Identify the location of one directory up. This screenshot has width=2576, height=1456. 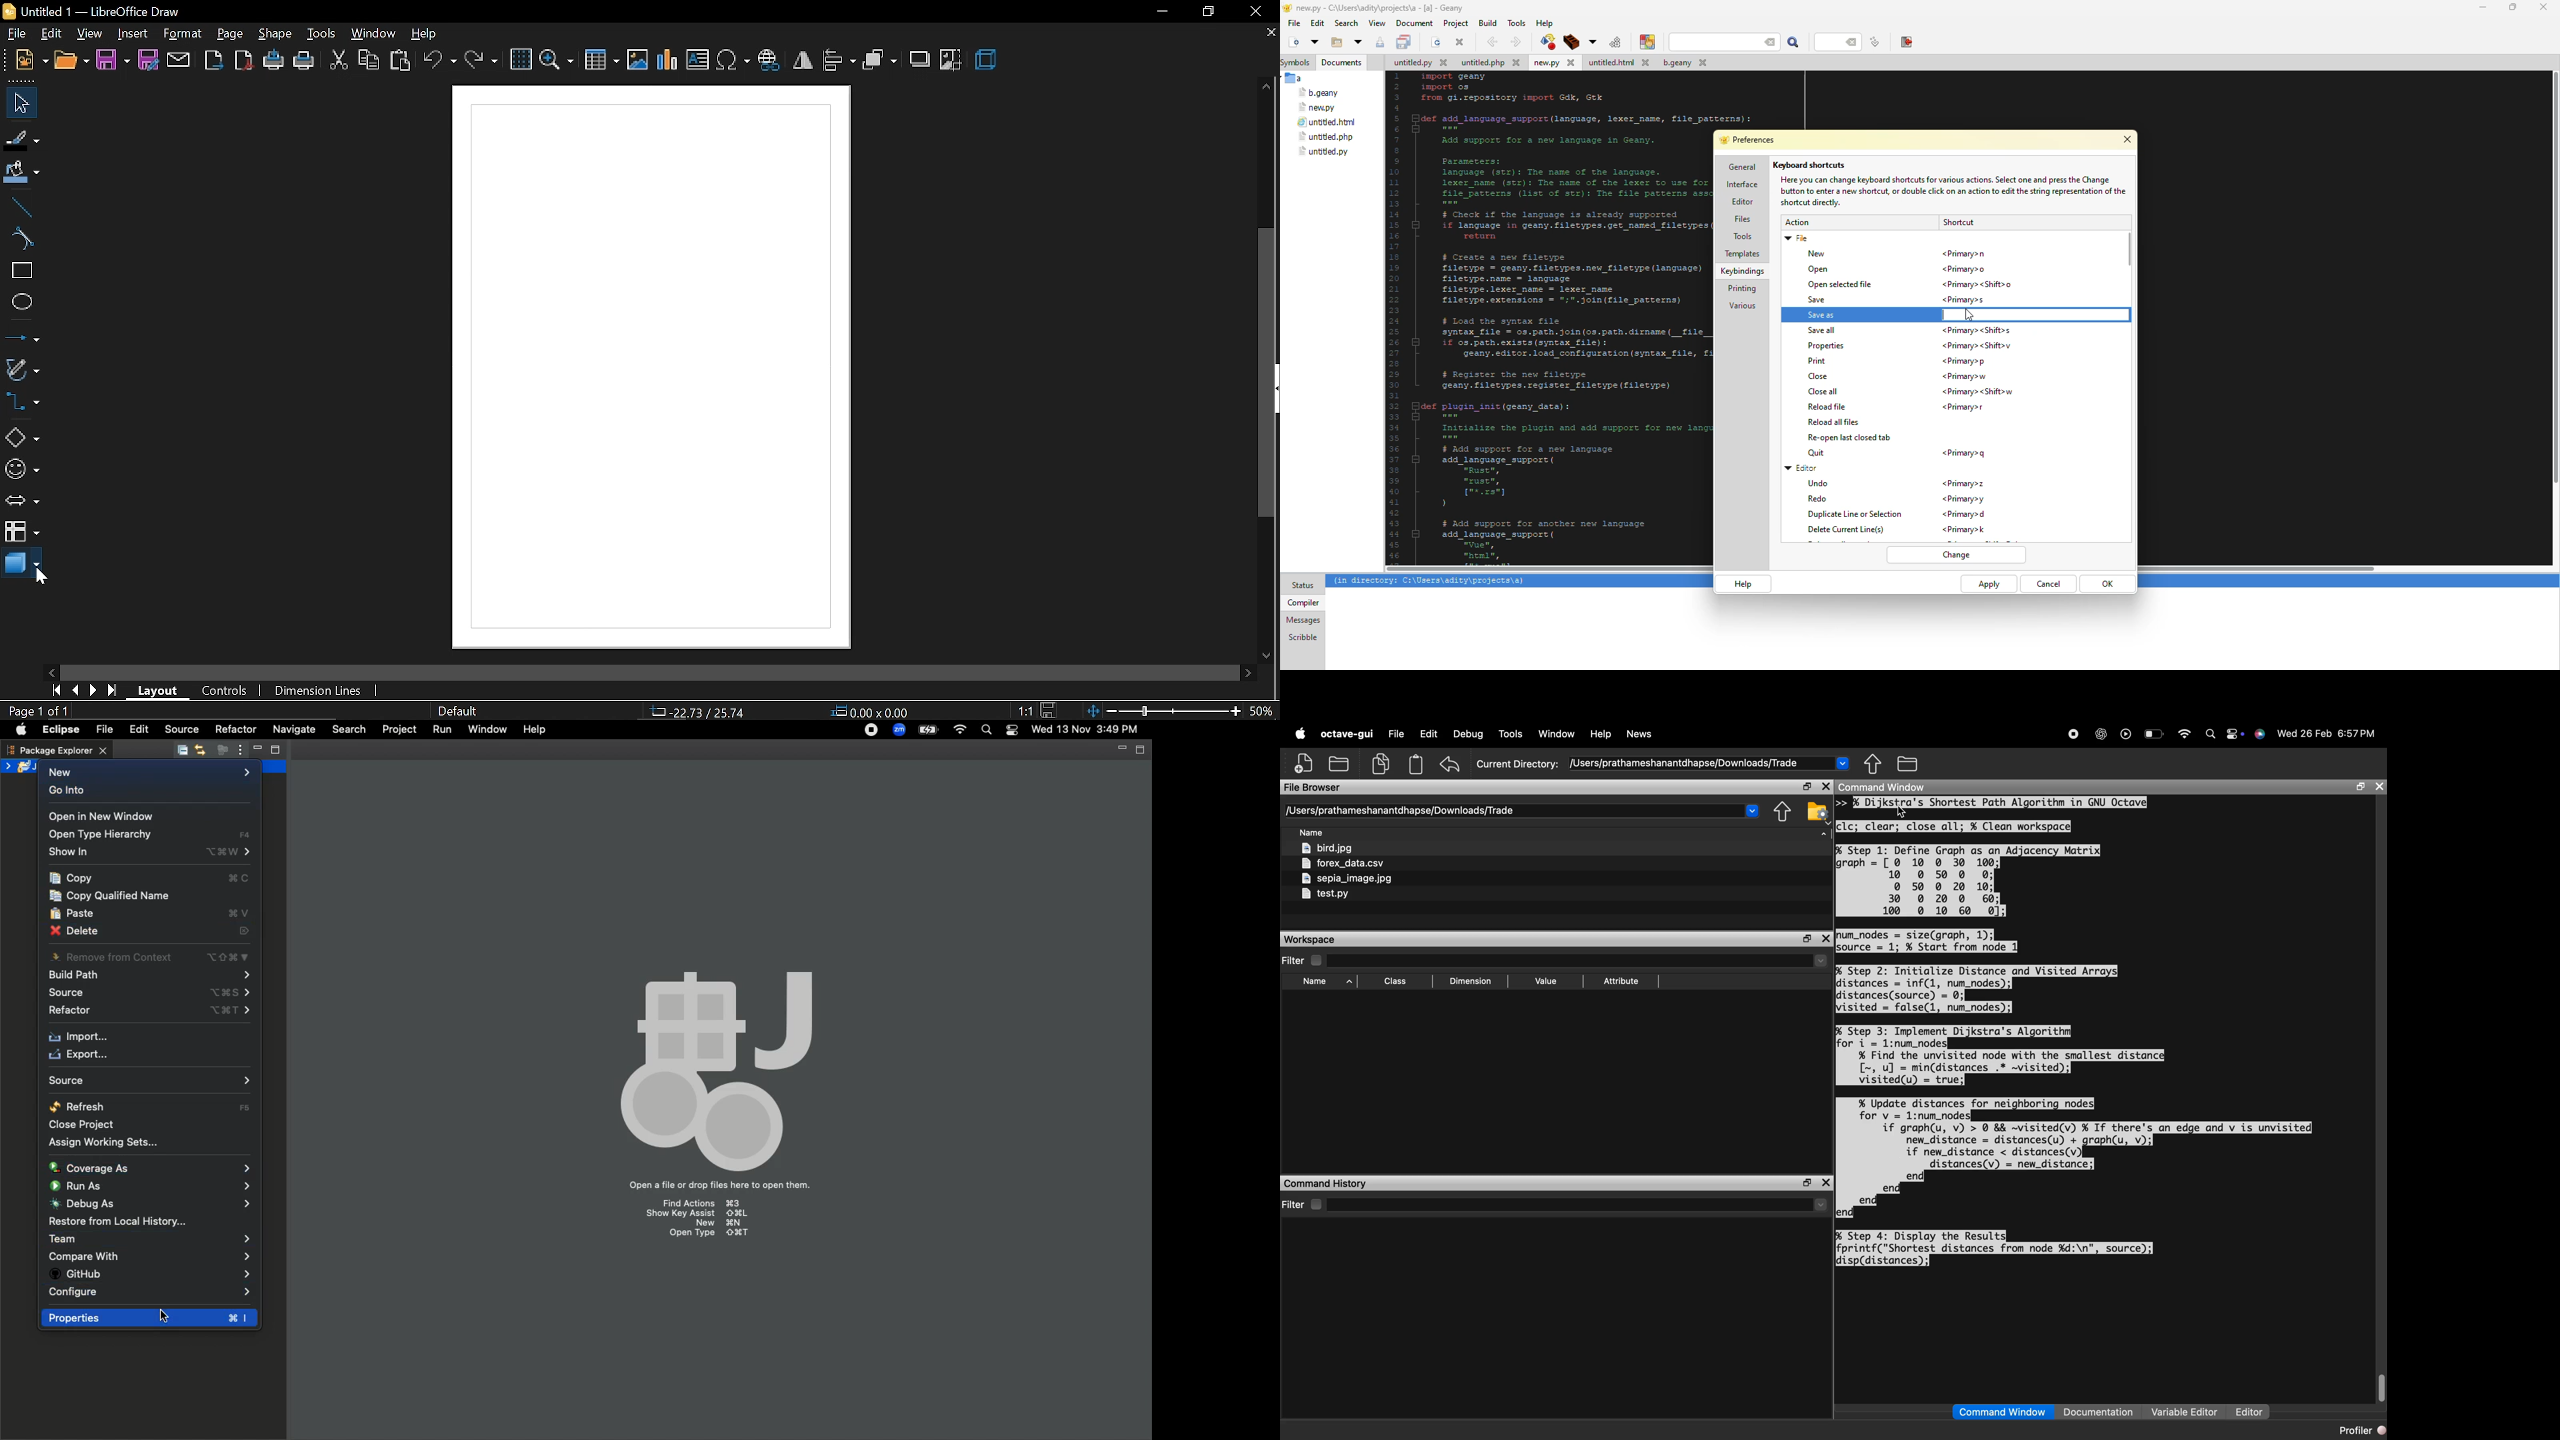
(1873, 764).